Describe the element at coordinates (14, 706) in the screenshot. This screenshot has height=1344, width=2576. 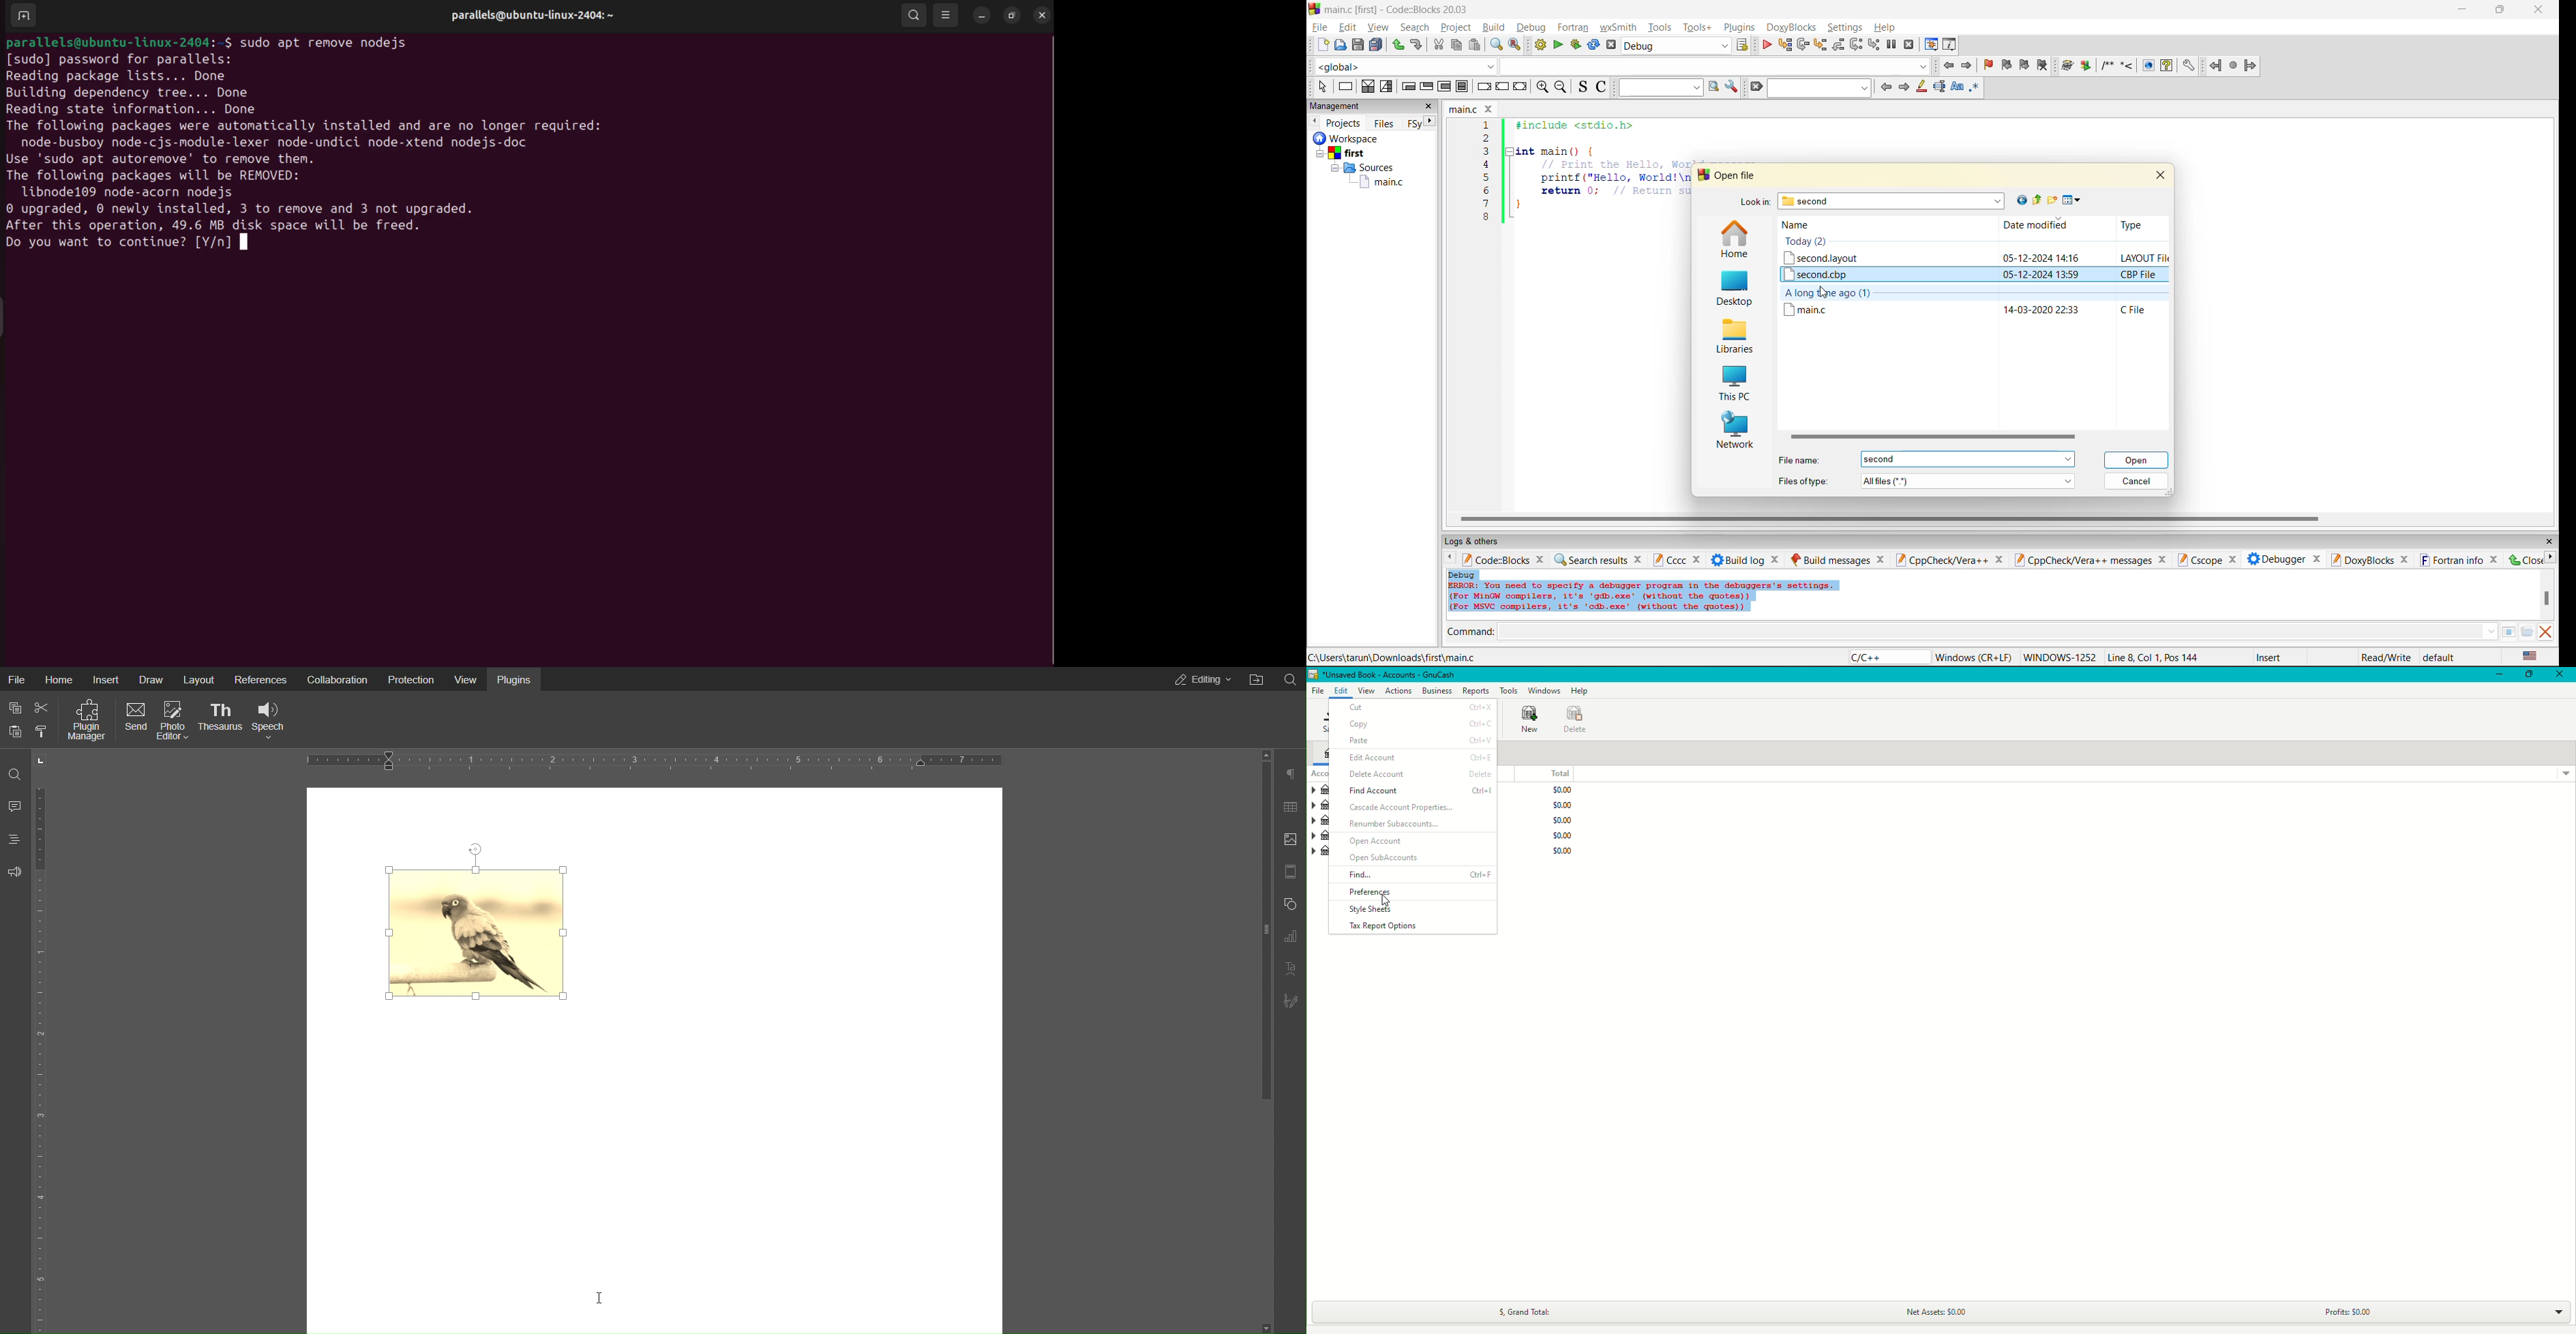
I see `Copy` at that location.